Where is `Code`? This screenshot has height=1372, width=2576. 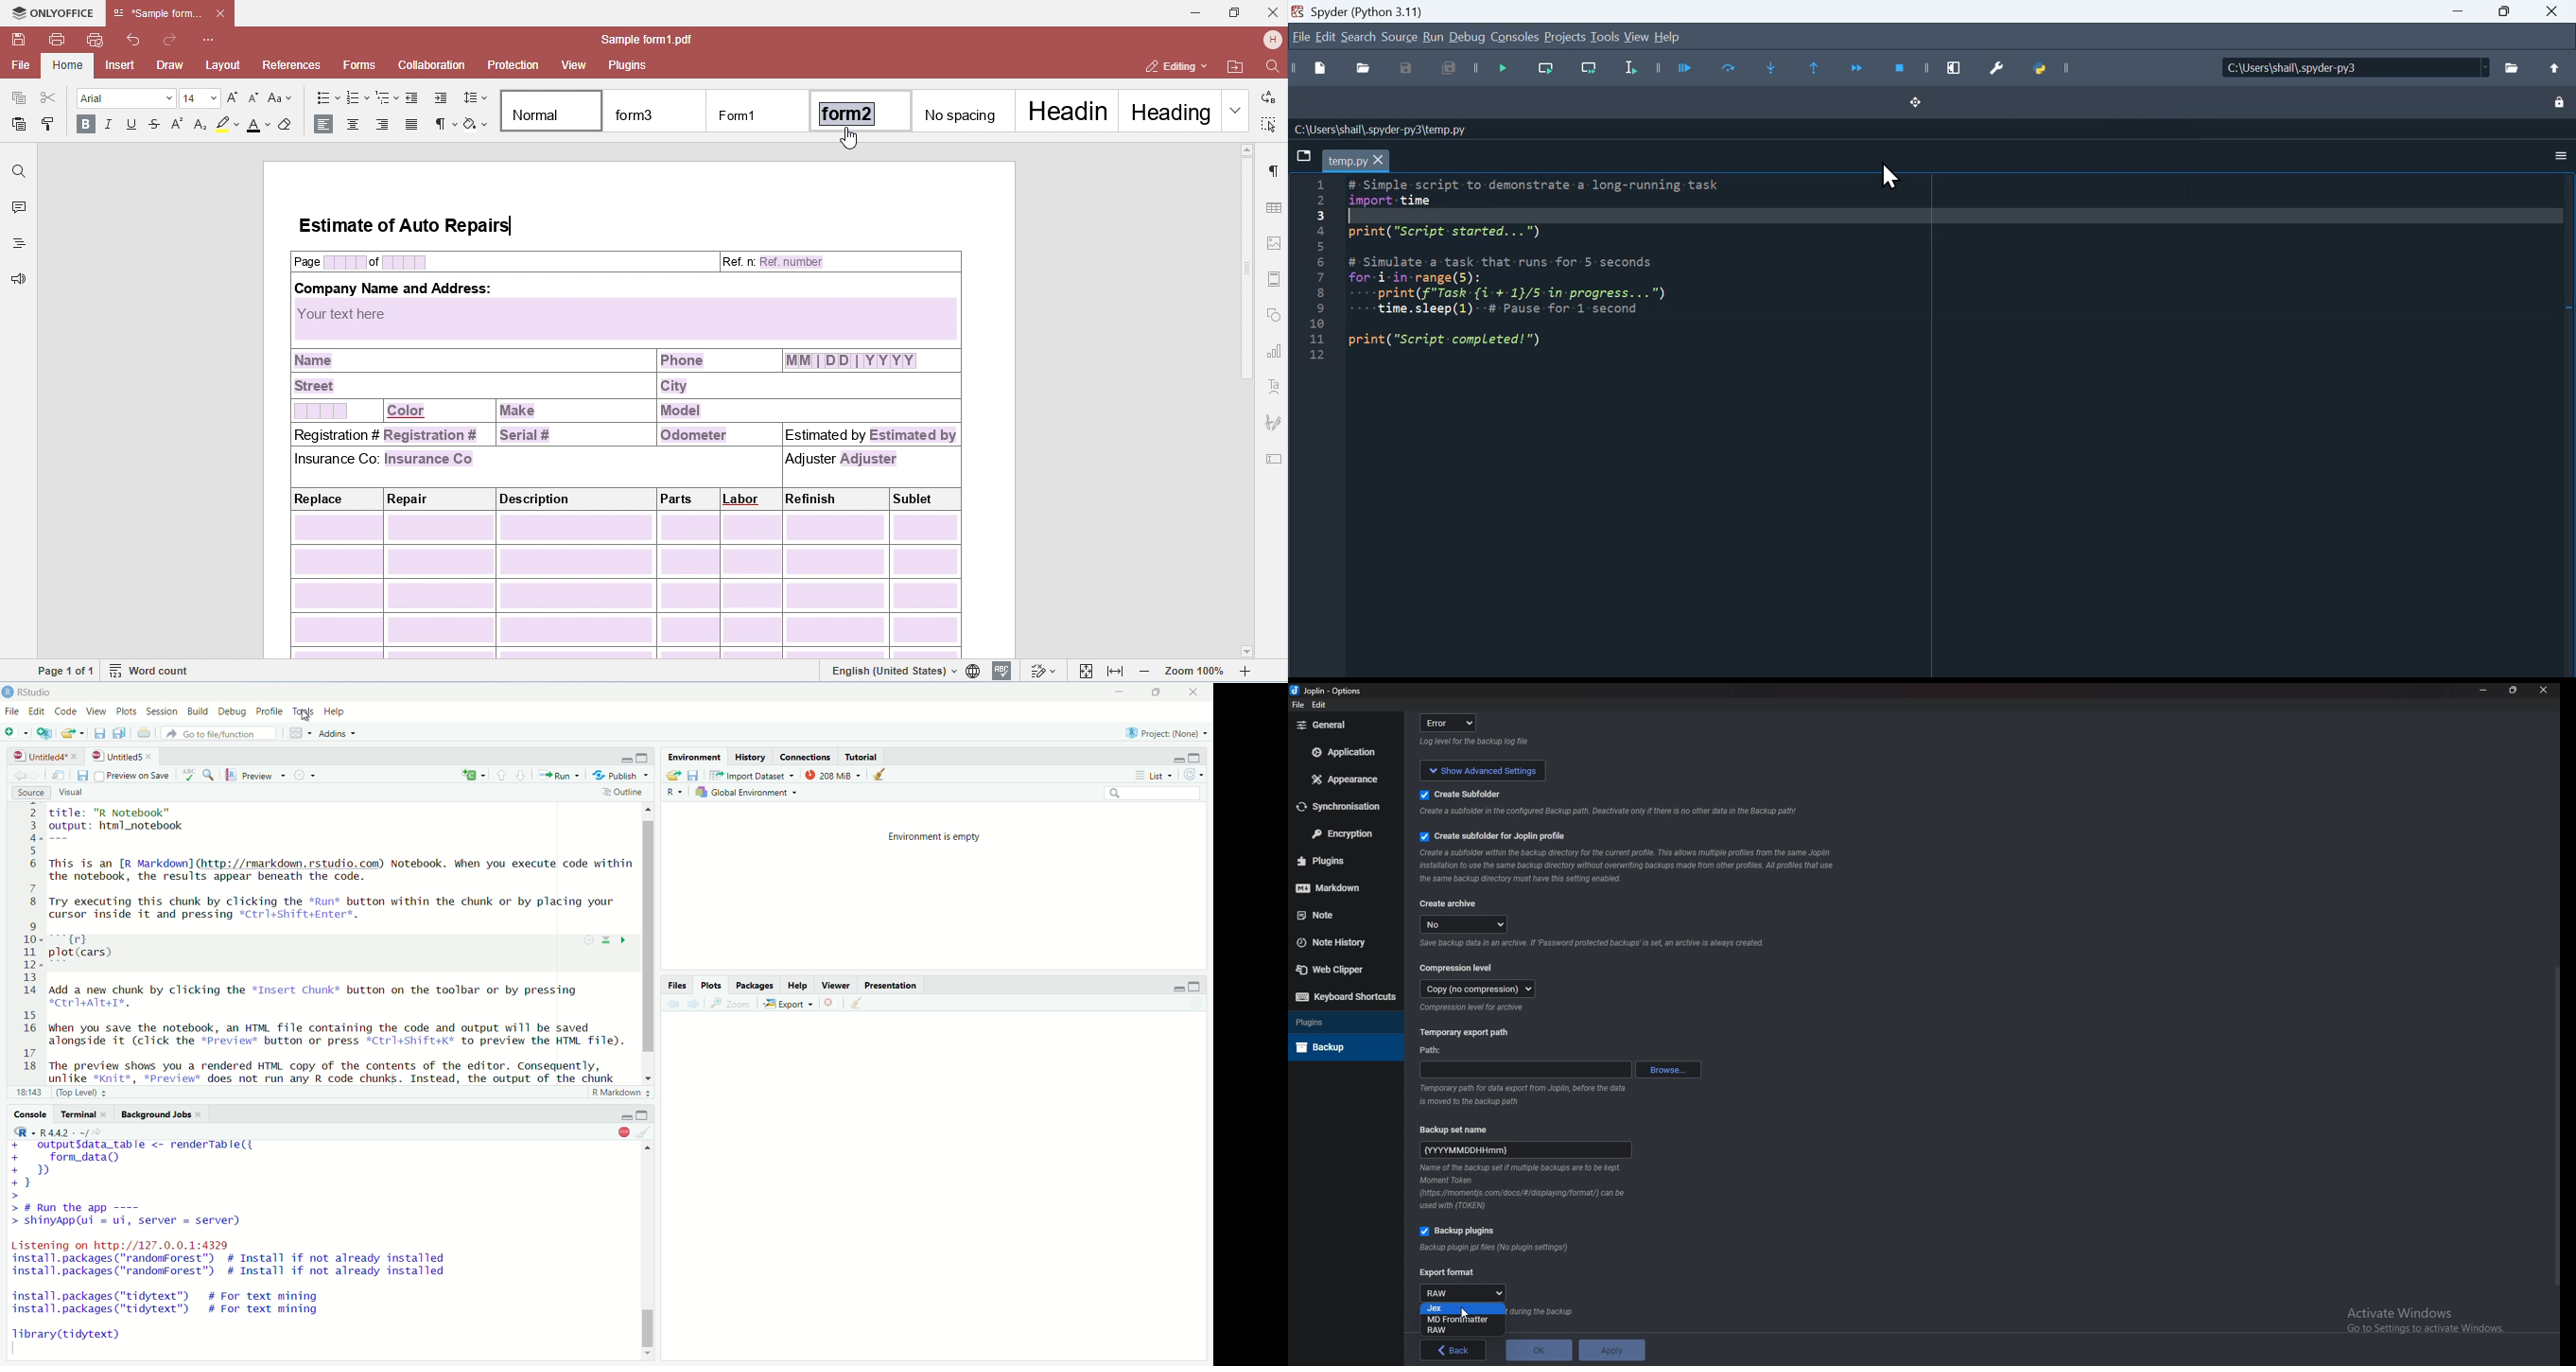 Code is located at coordinates (64, 712).